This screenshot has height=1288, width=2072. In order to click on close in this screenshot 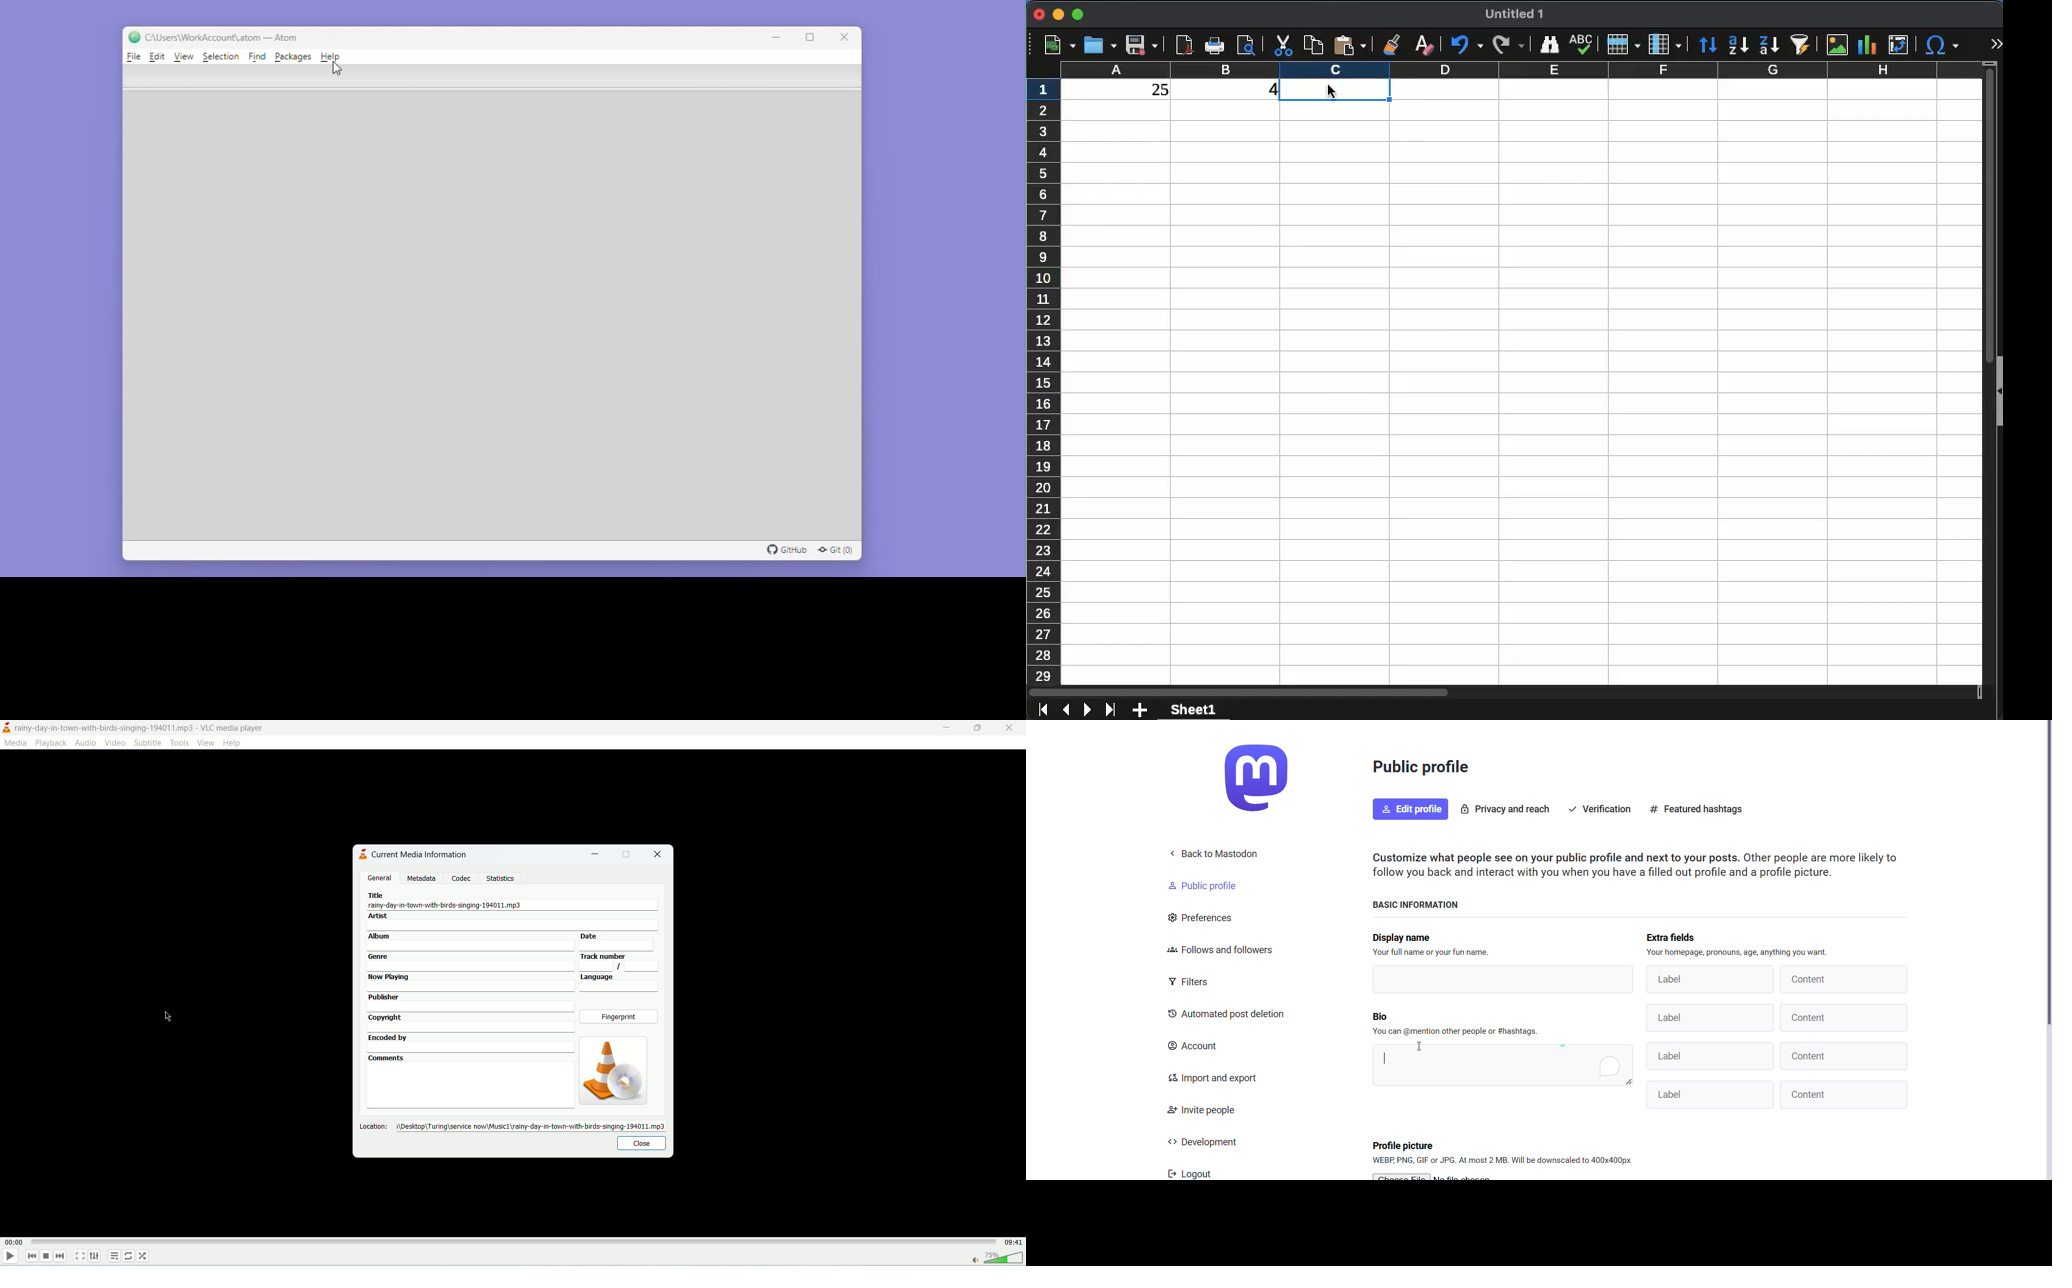, I will do `click(1040, 13)`.